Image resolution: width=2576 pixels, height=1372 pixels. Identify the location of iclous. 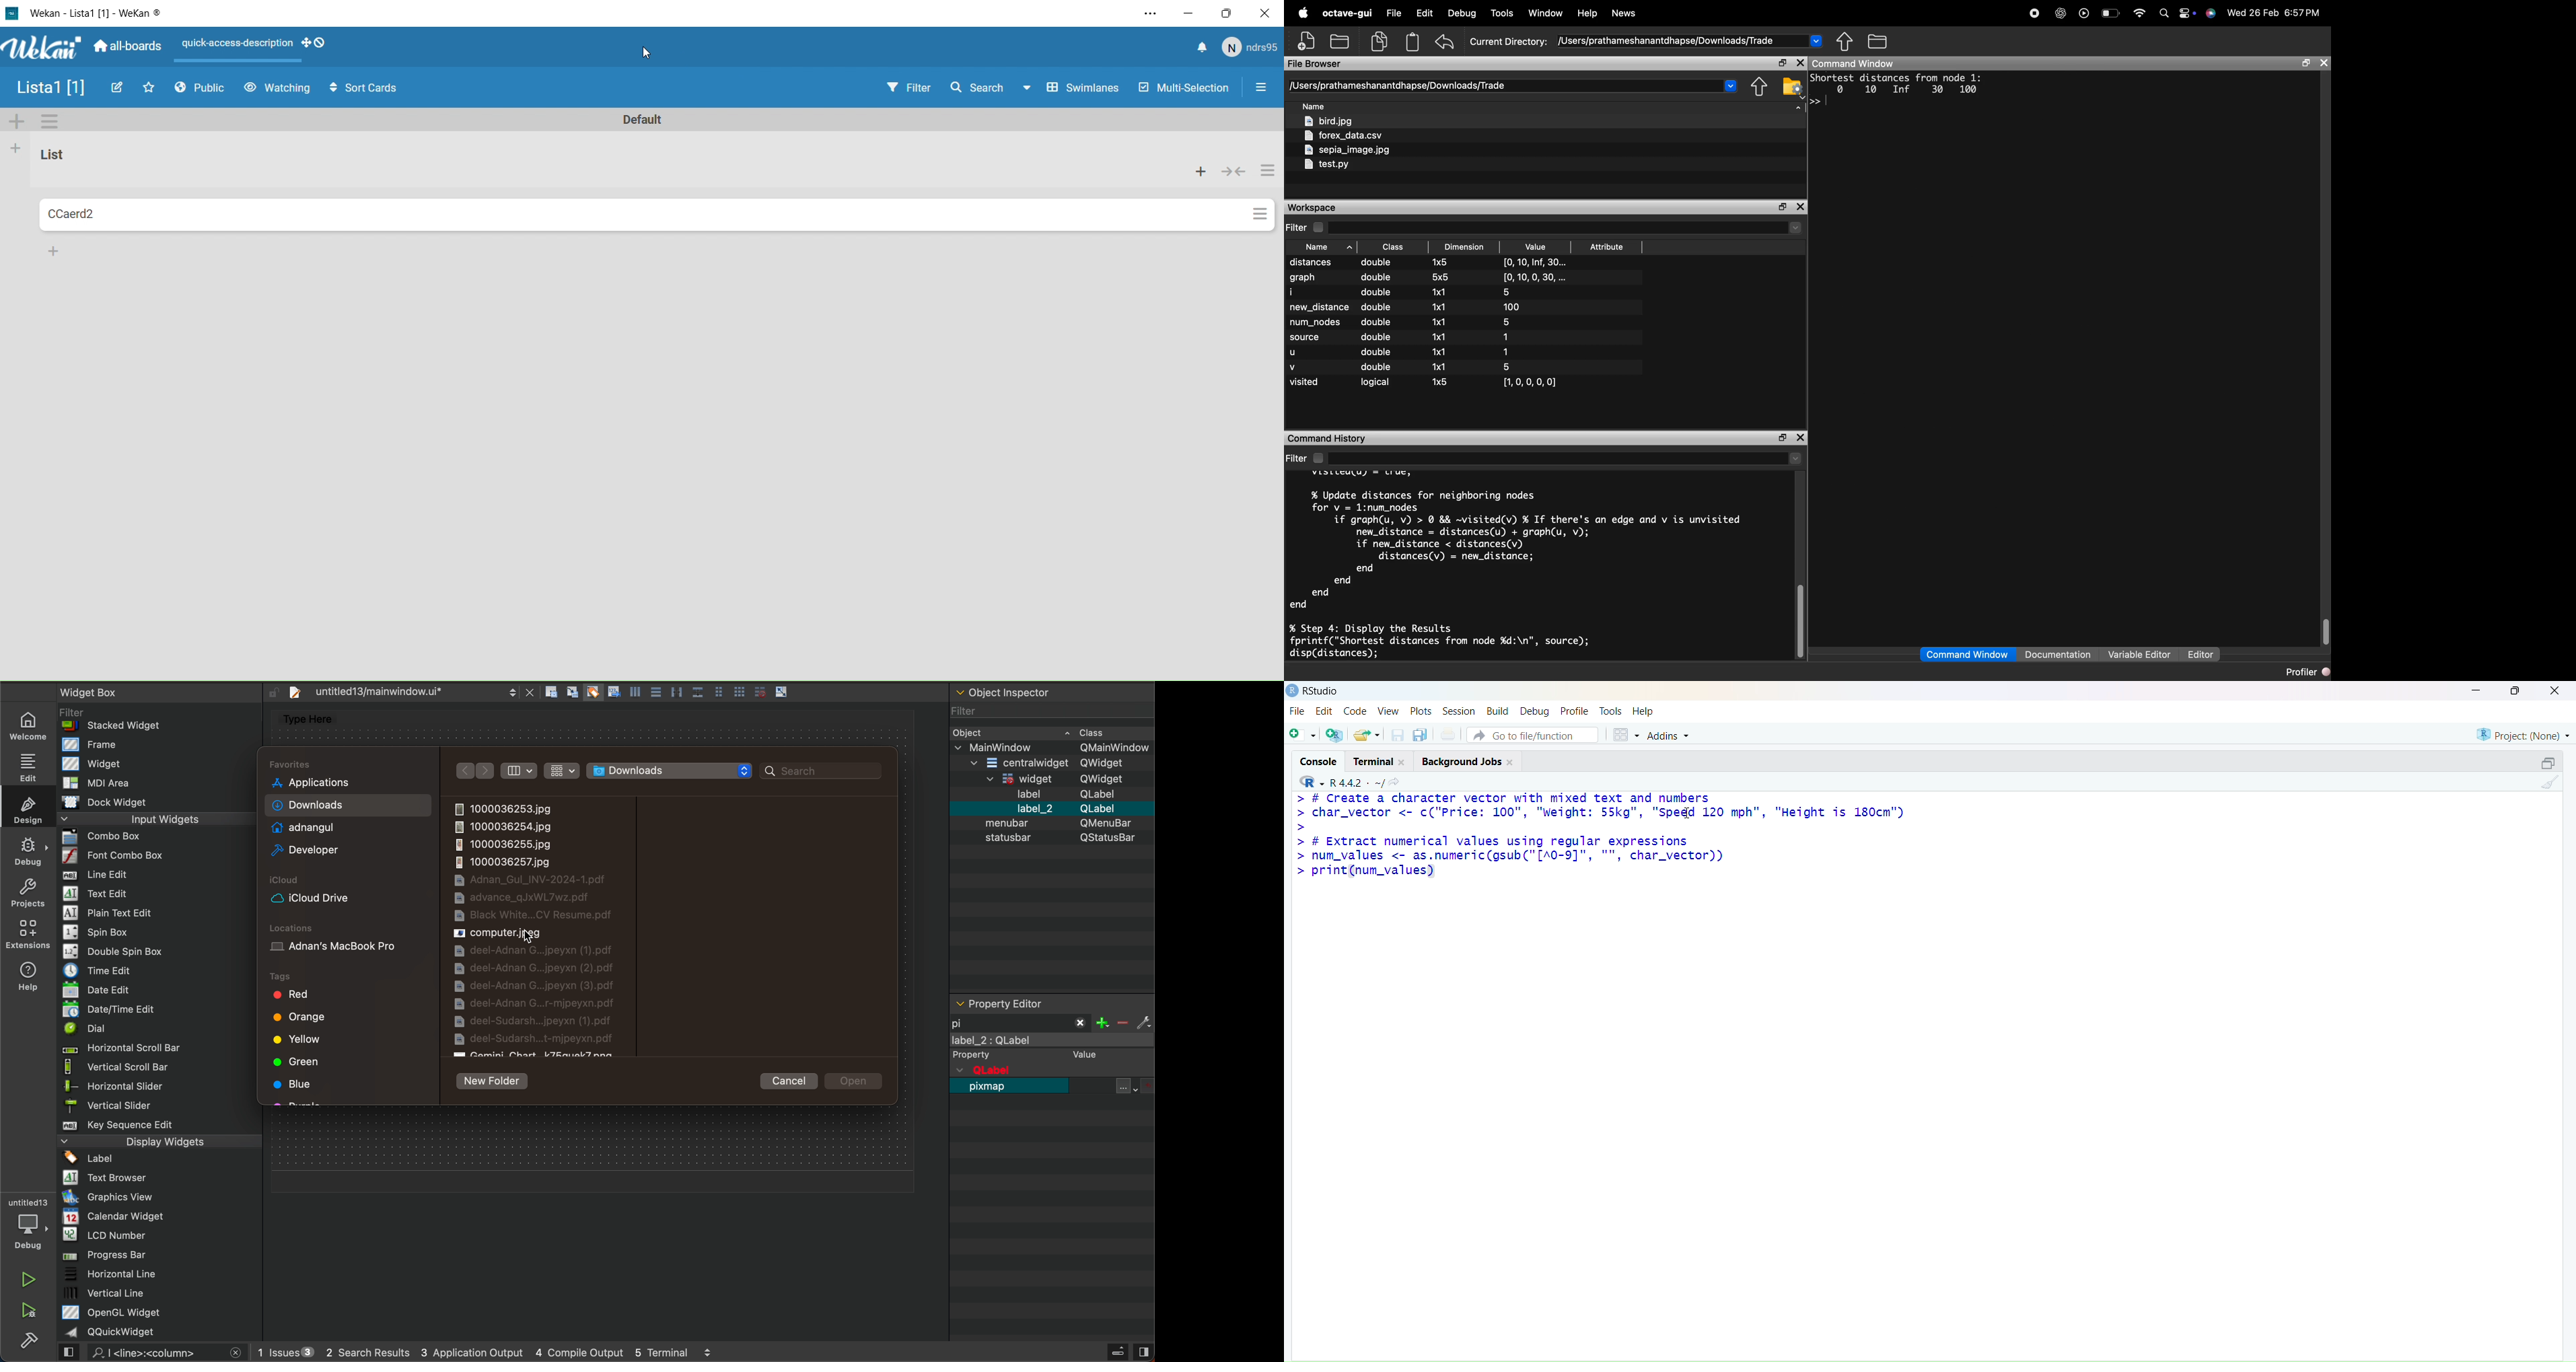
(291, 881).